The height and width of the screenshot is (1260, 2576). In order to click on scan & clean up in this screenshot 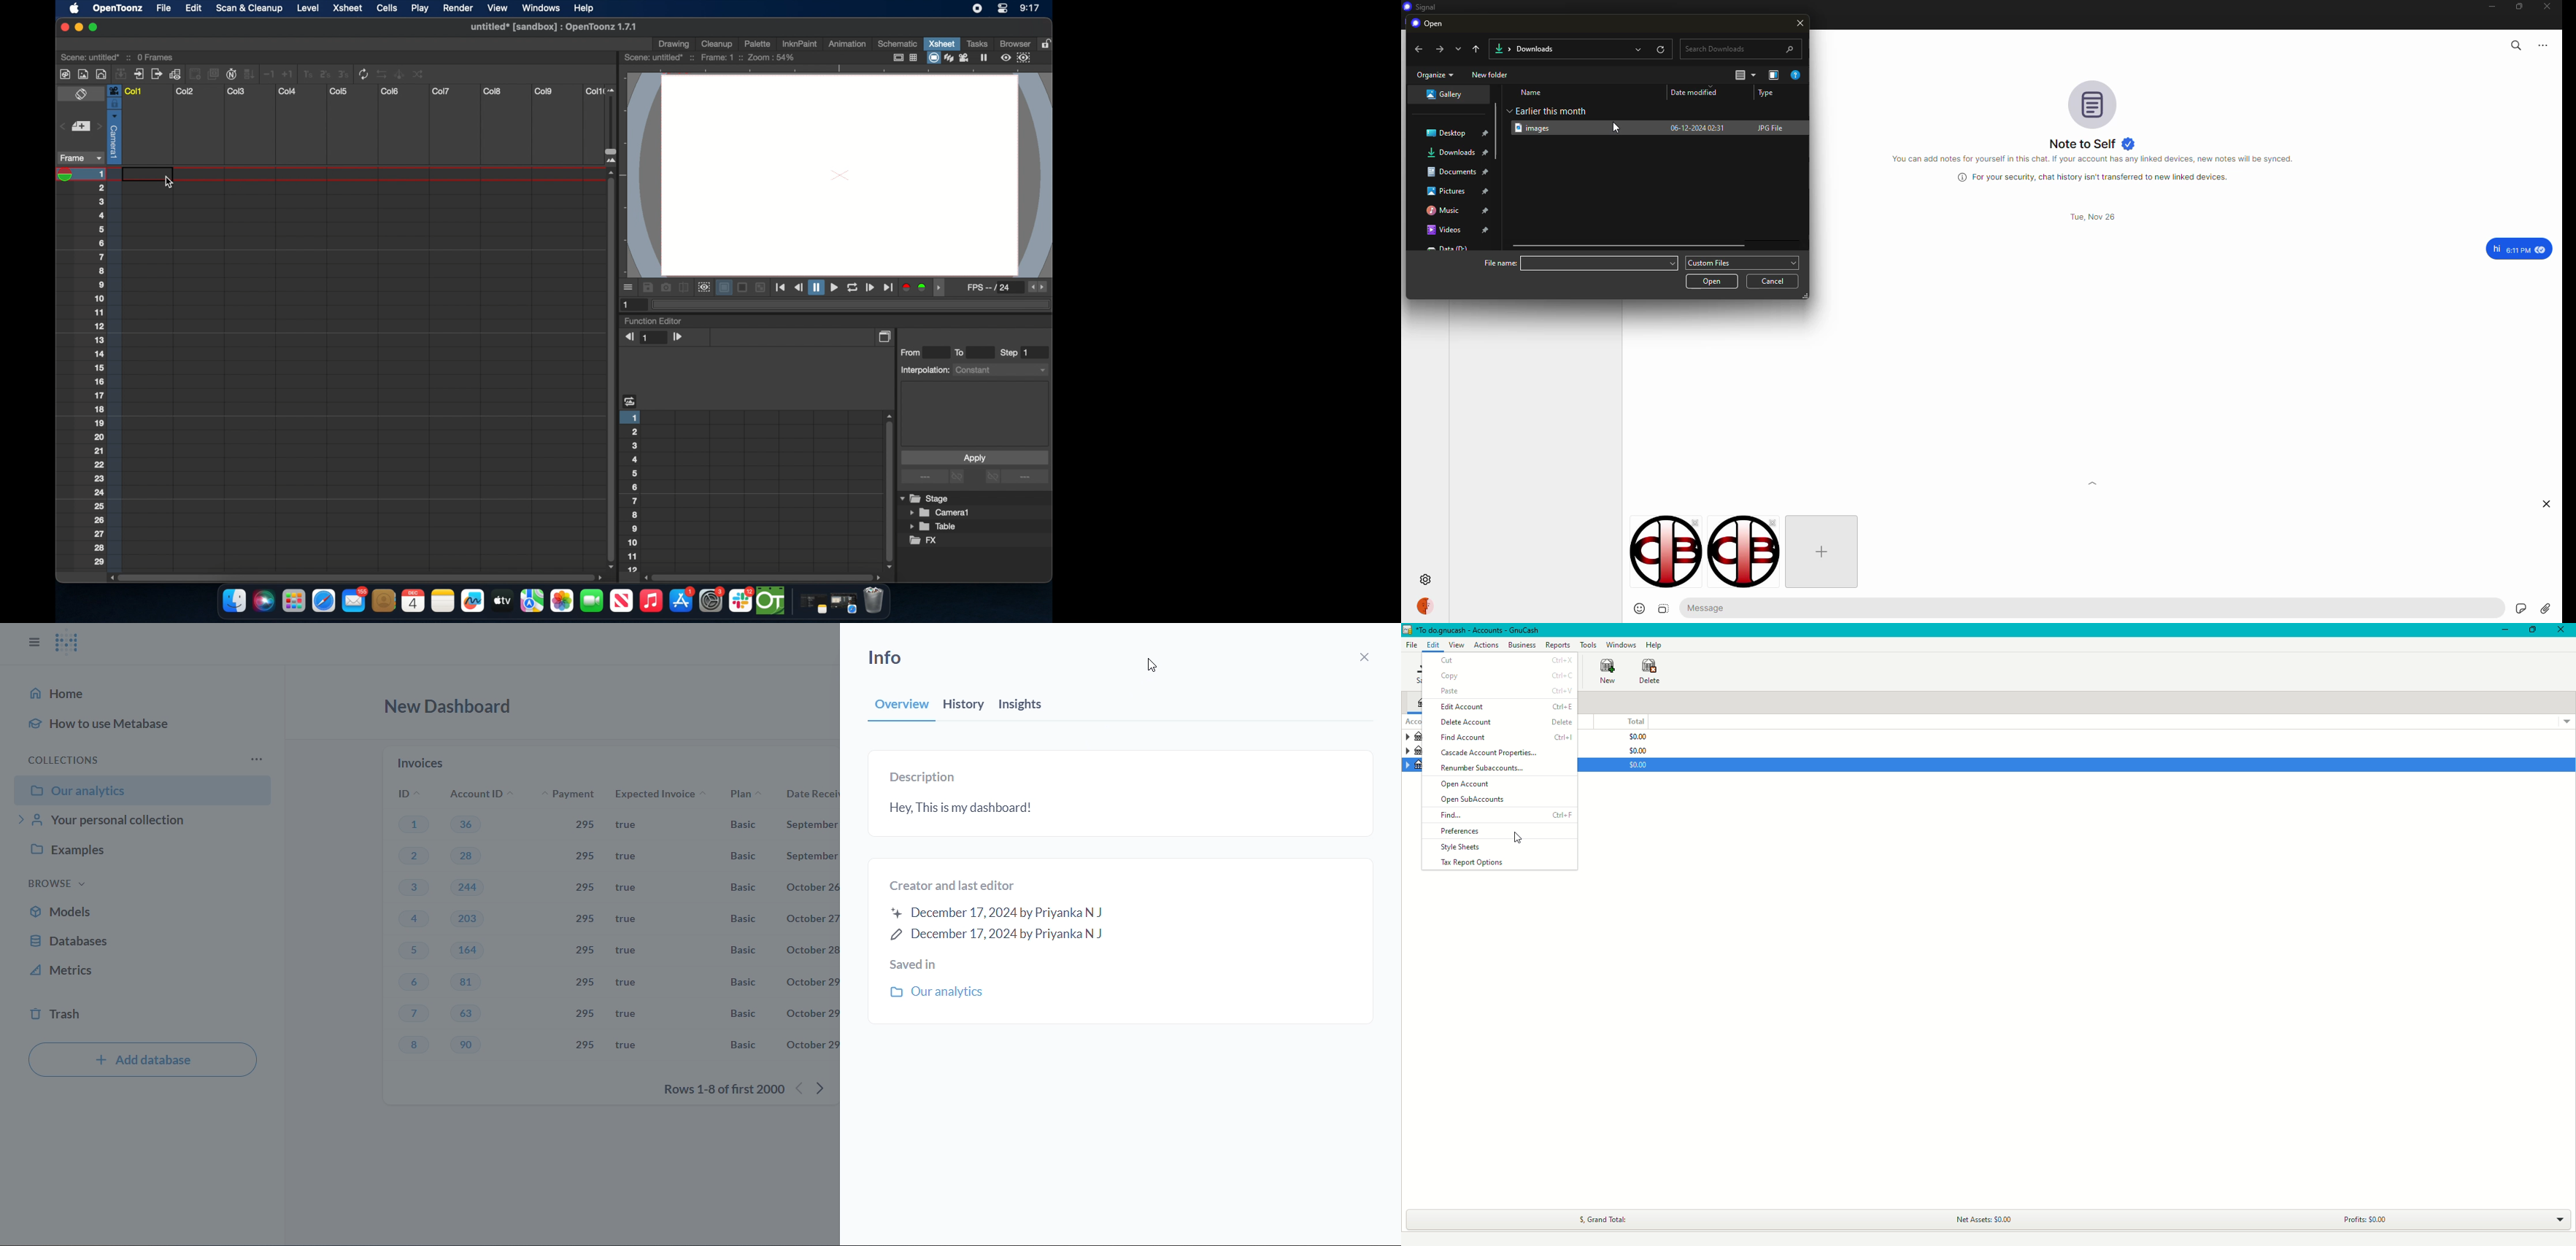, I will do `click(249, 9)`.